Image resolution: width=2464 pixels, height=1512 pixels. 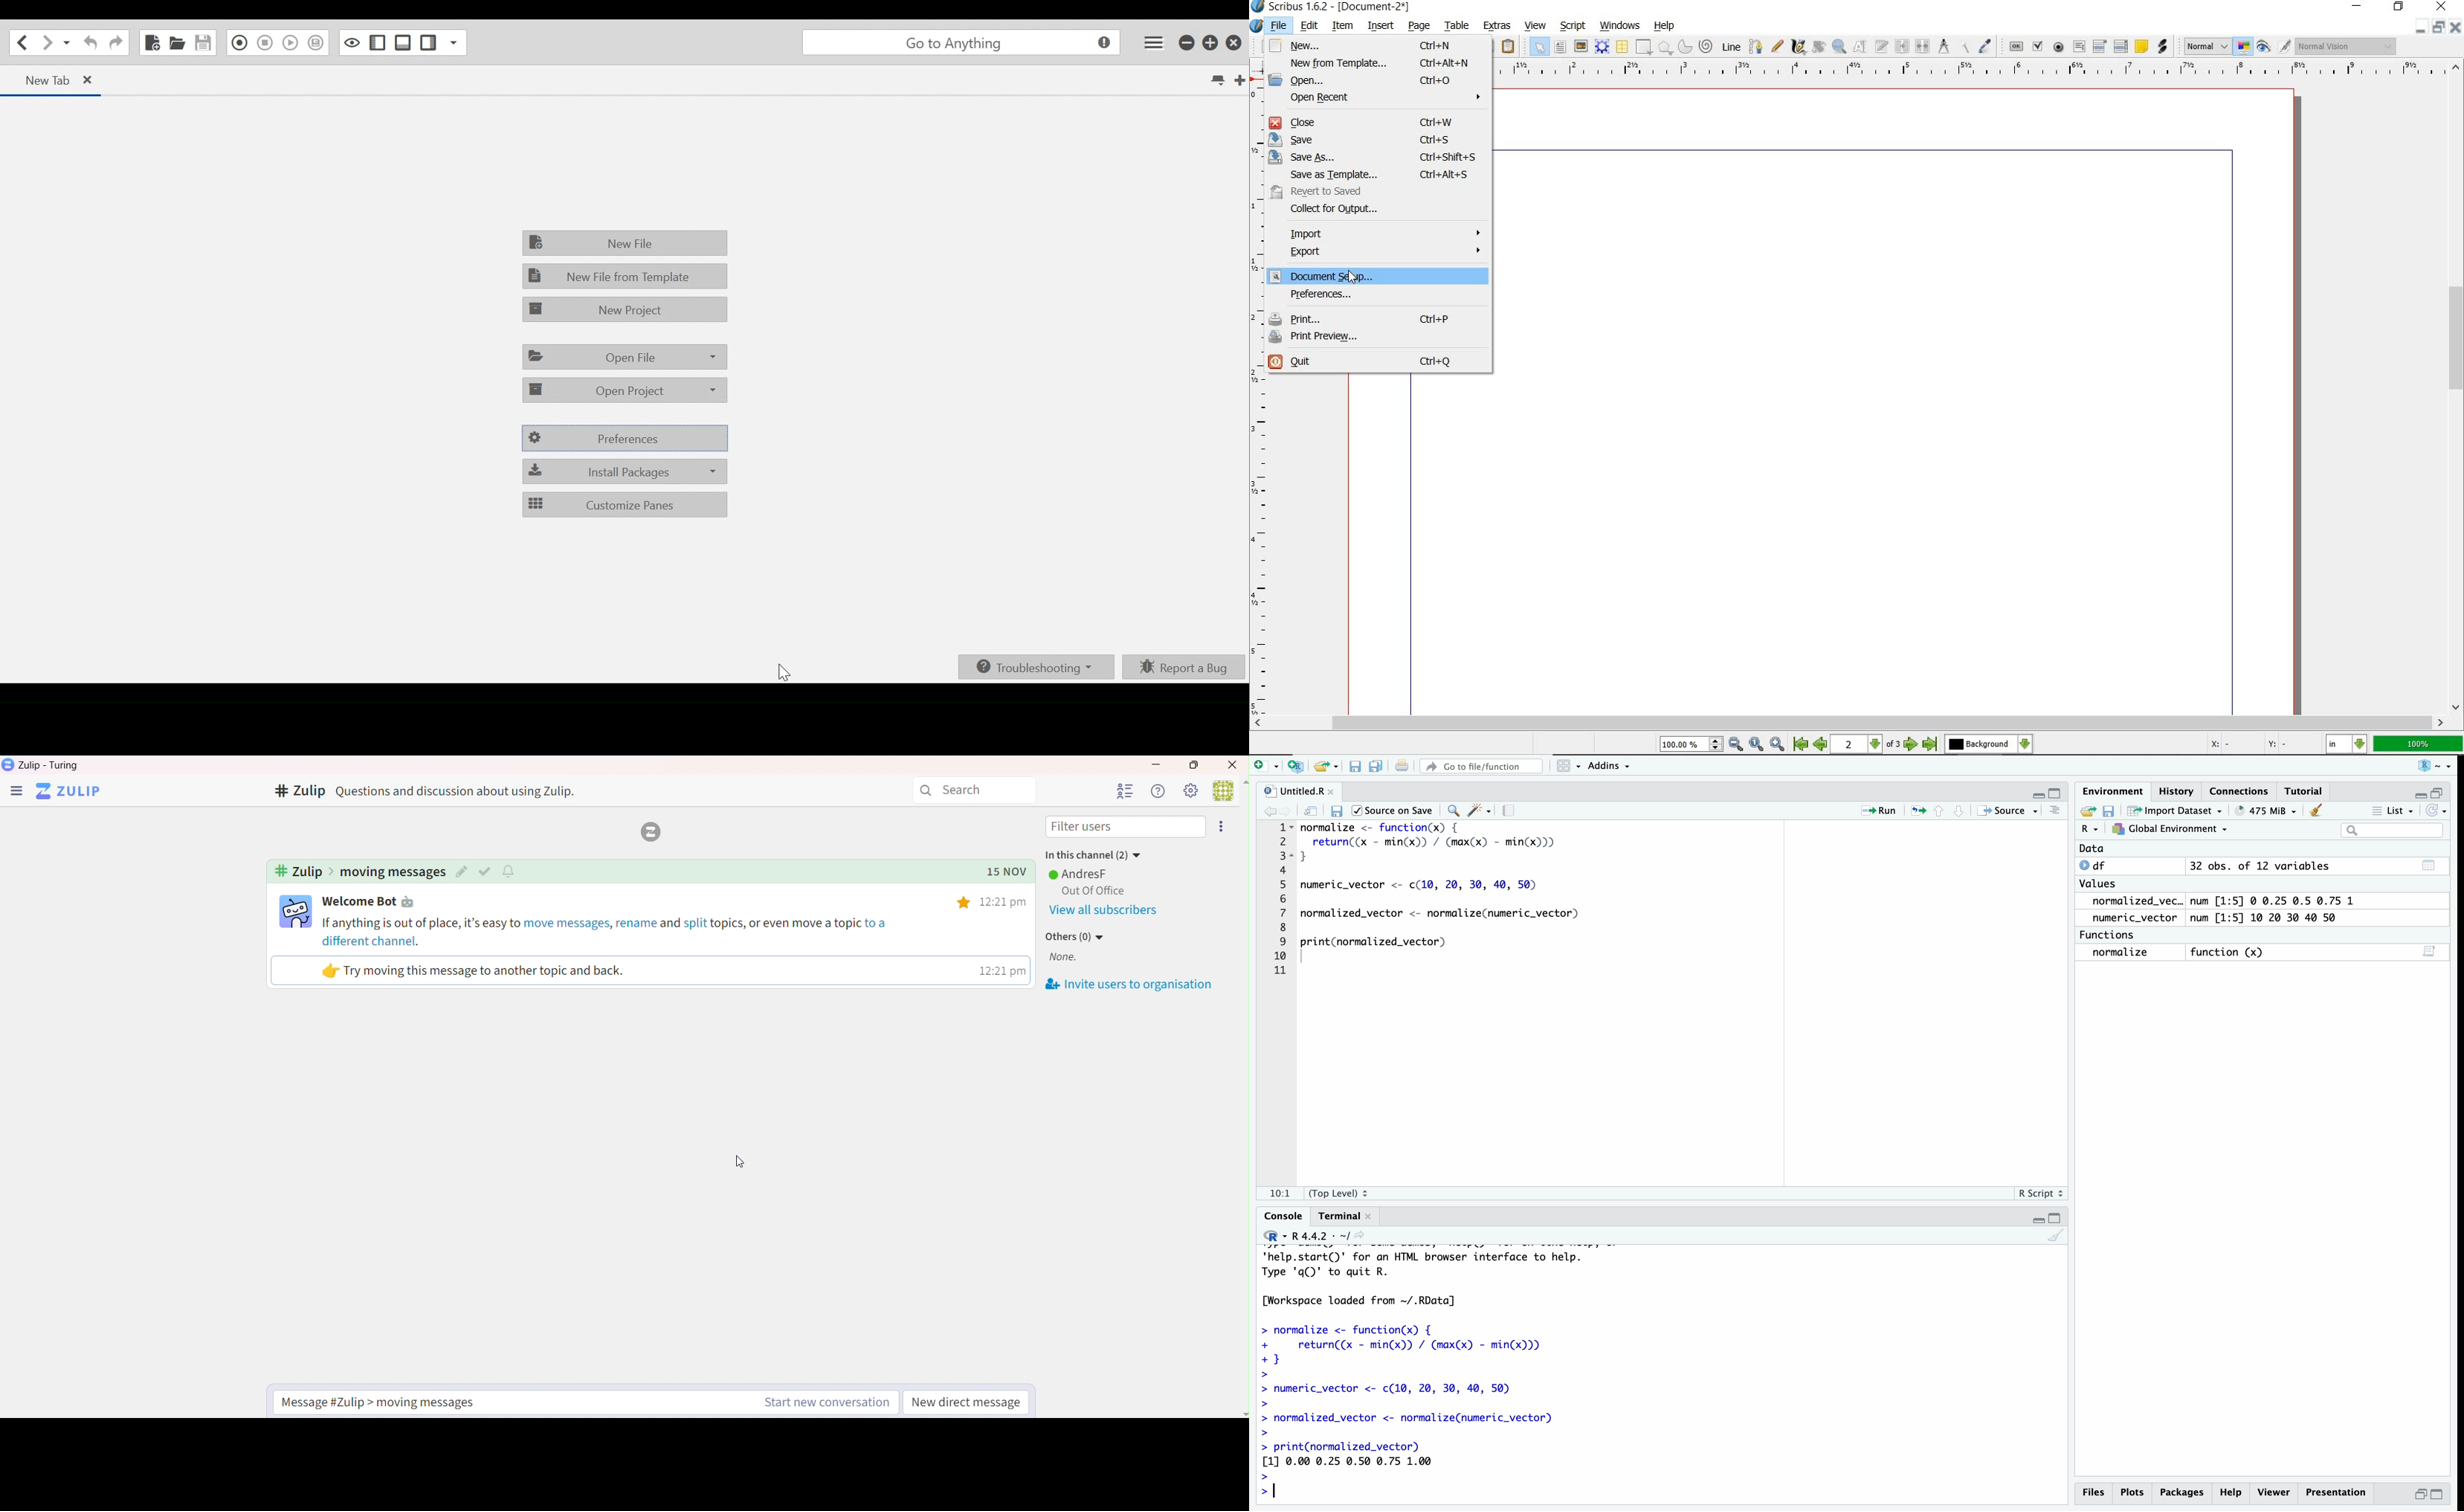 What do you see at coordinates (1643, 48) in the screenshot?
I see `shape` at bounding box center [1643, 48].